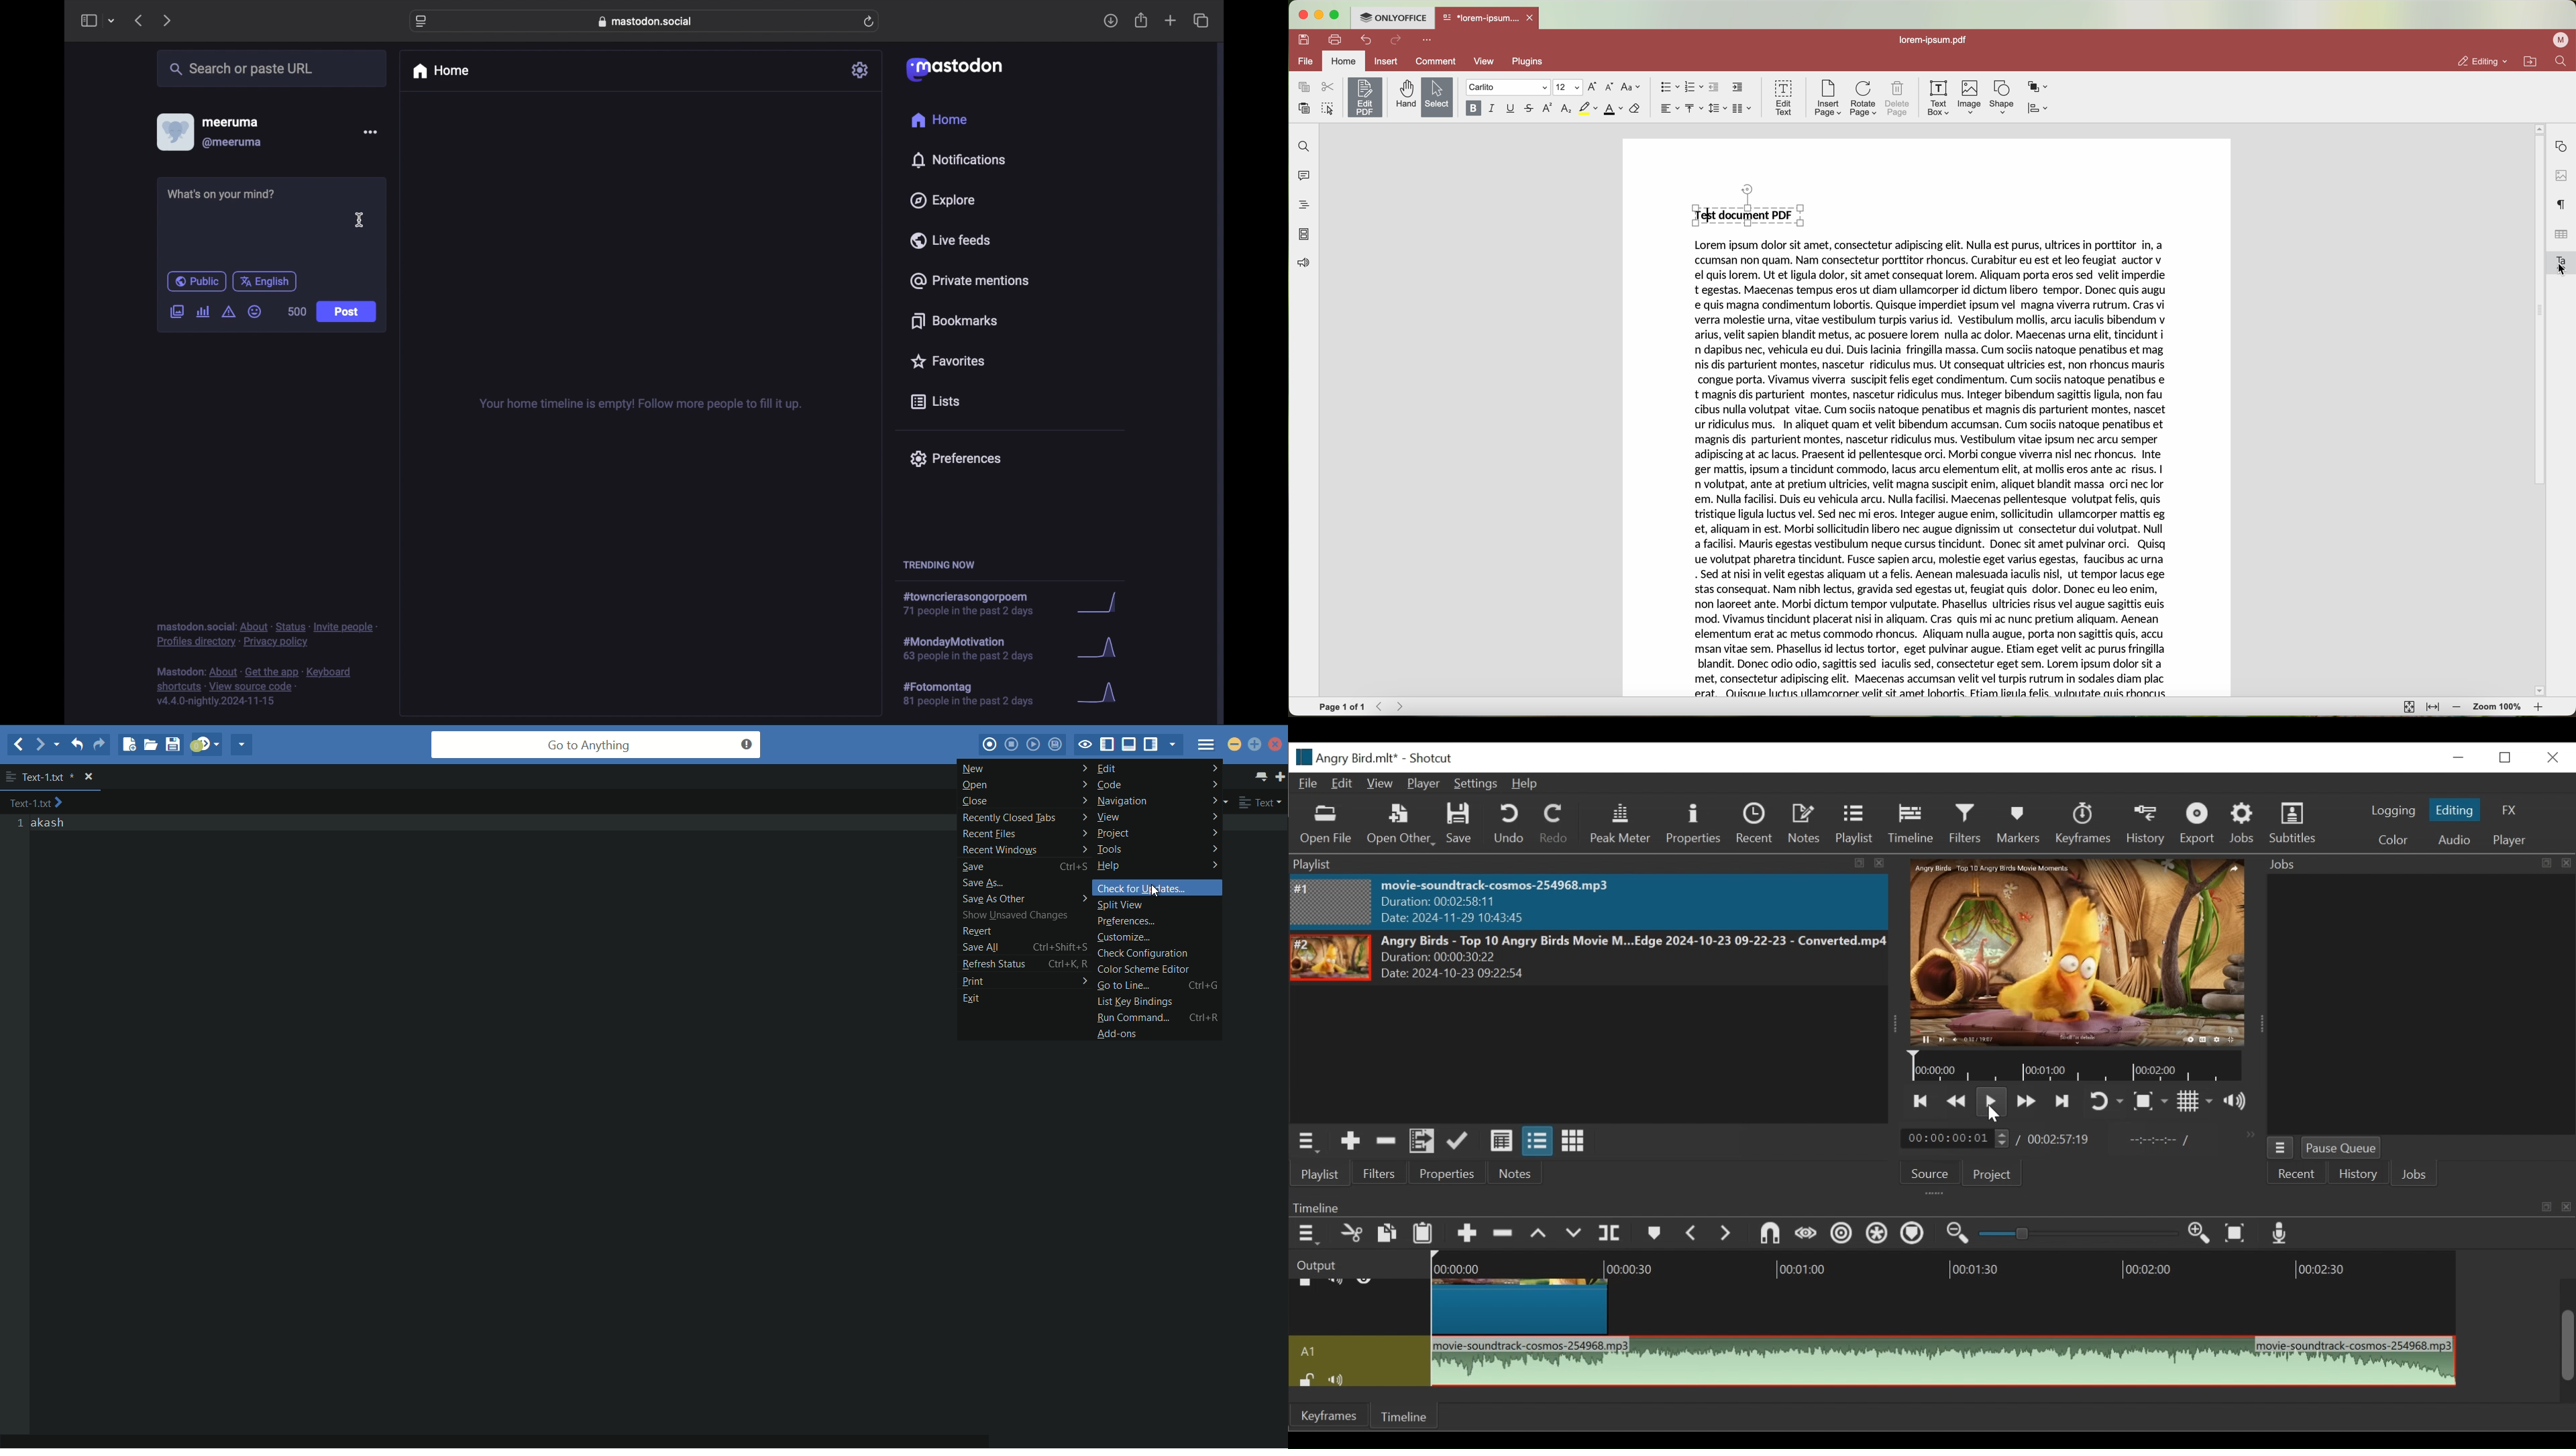 Image resolution: width=2576 pixels, height=1456 pixels. What do you see at coordinates (1587, 109) in the screenshot?
I see `highlight color` at bounding box center [1587, 109].